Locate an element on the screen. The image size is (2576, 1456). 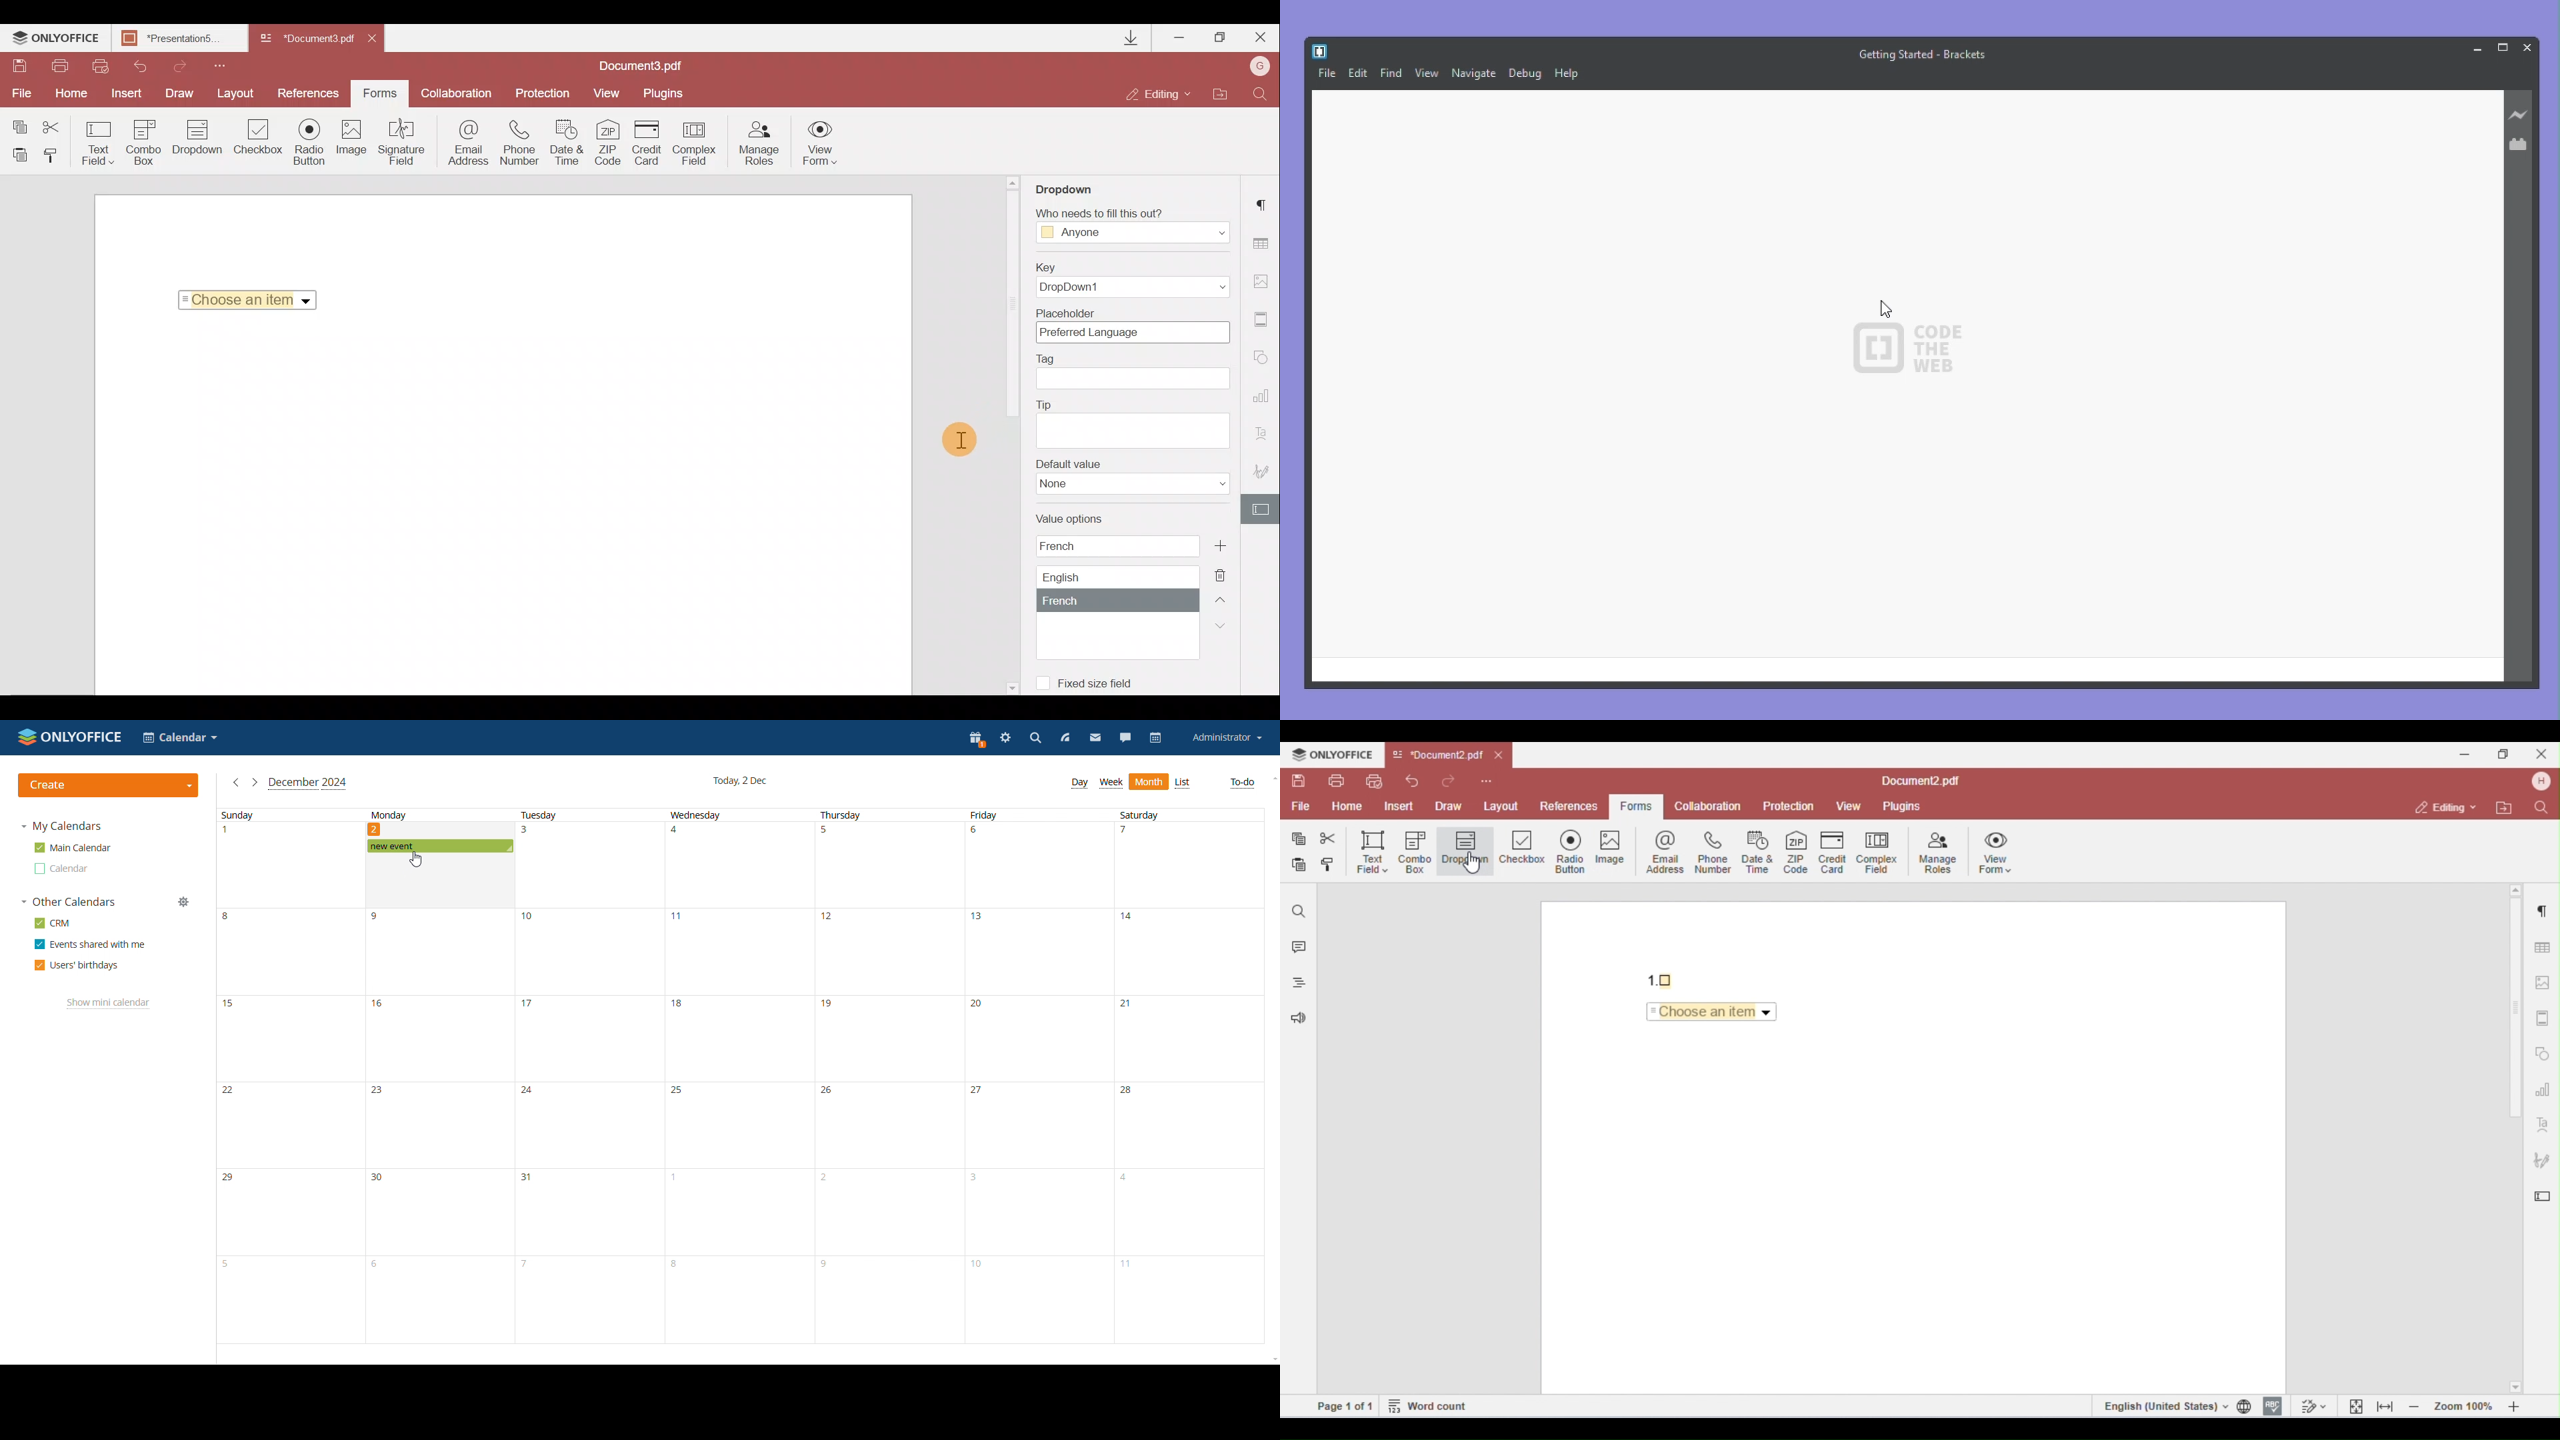
Maximize is located at coordinates (1221, 37).